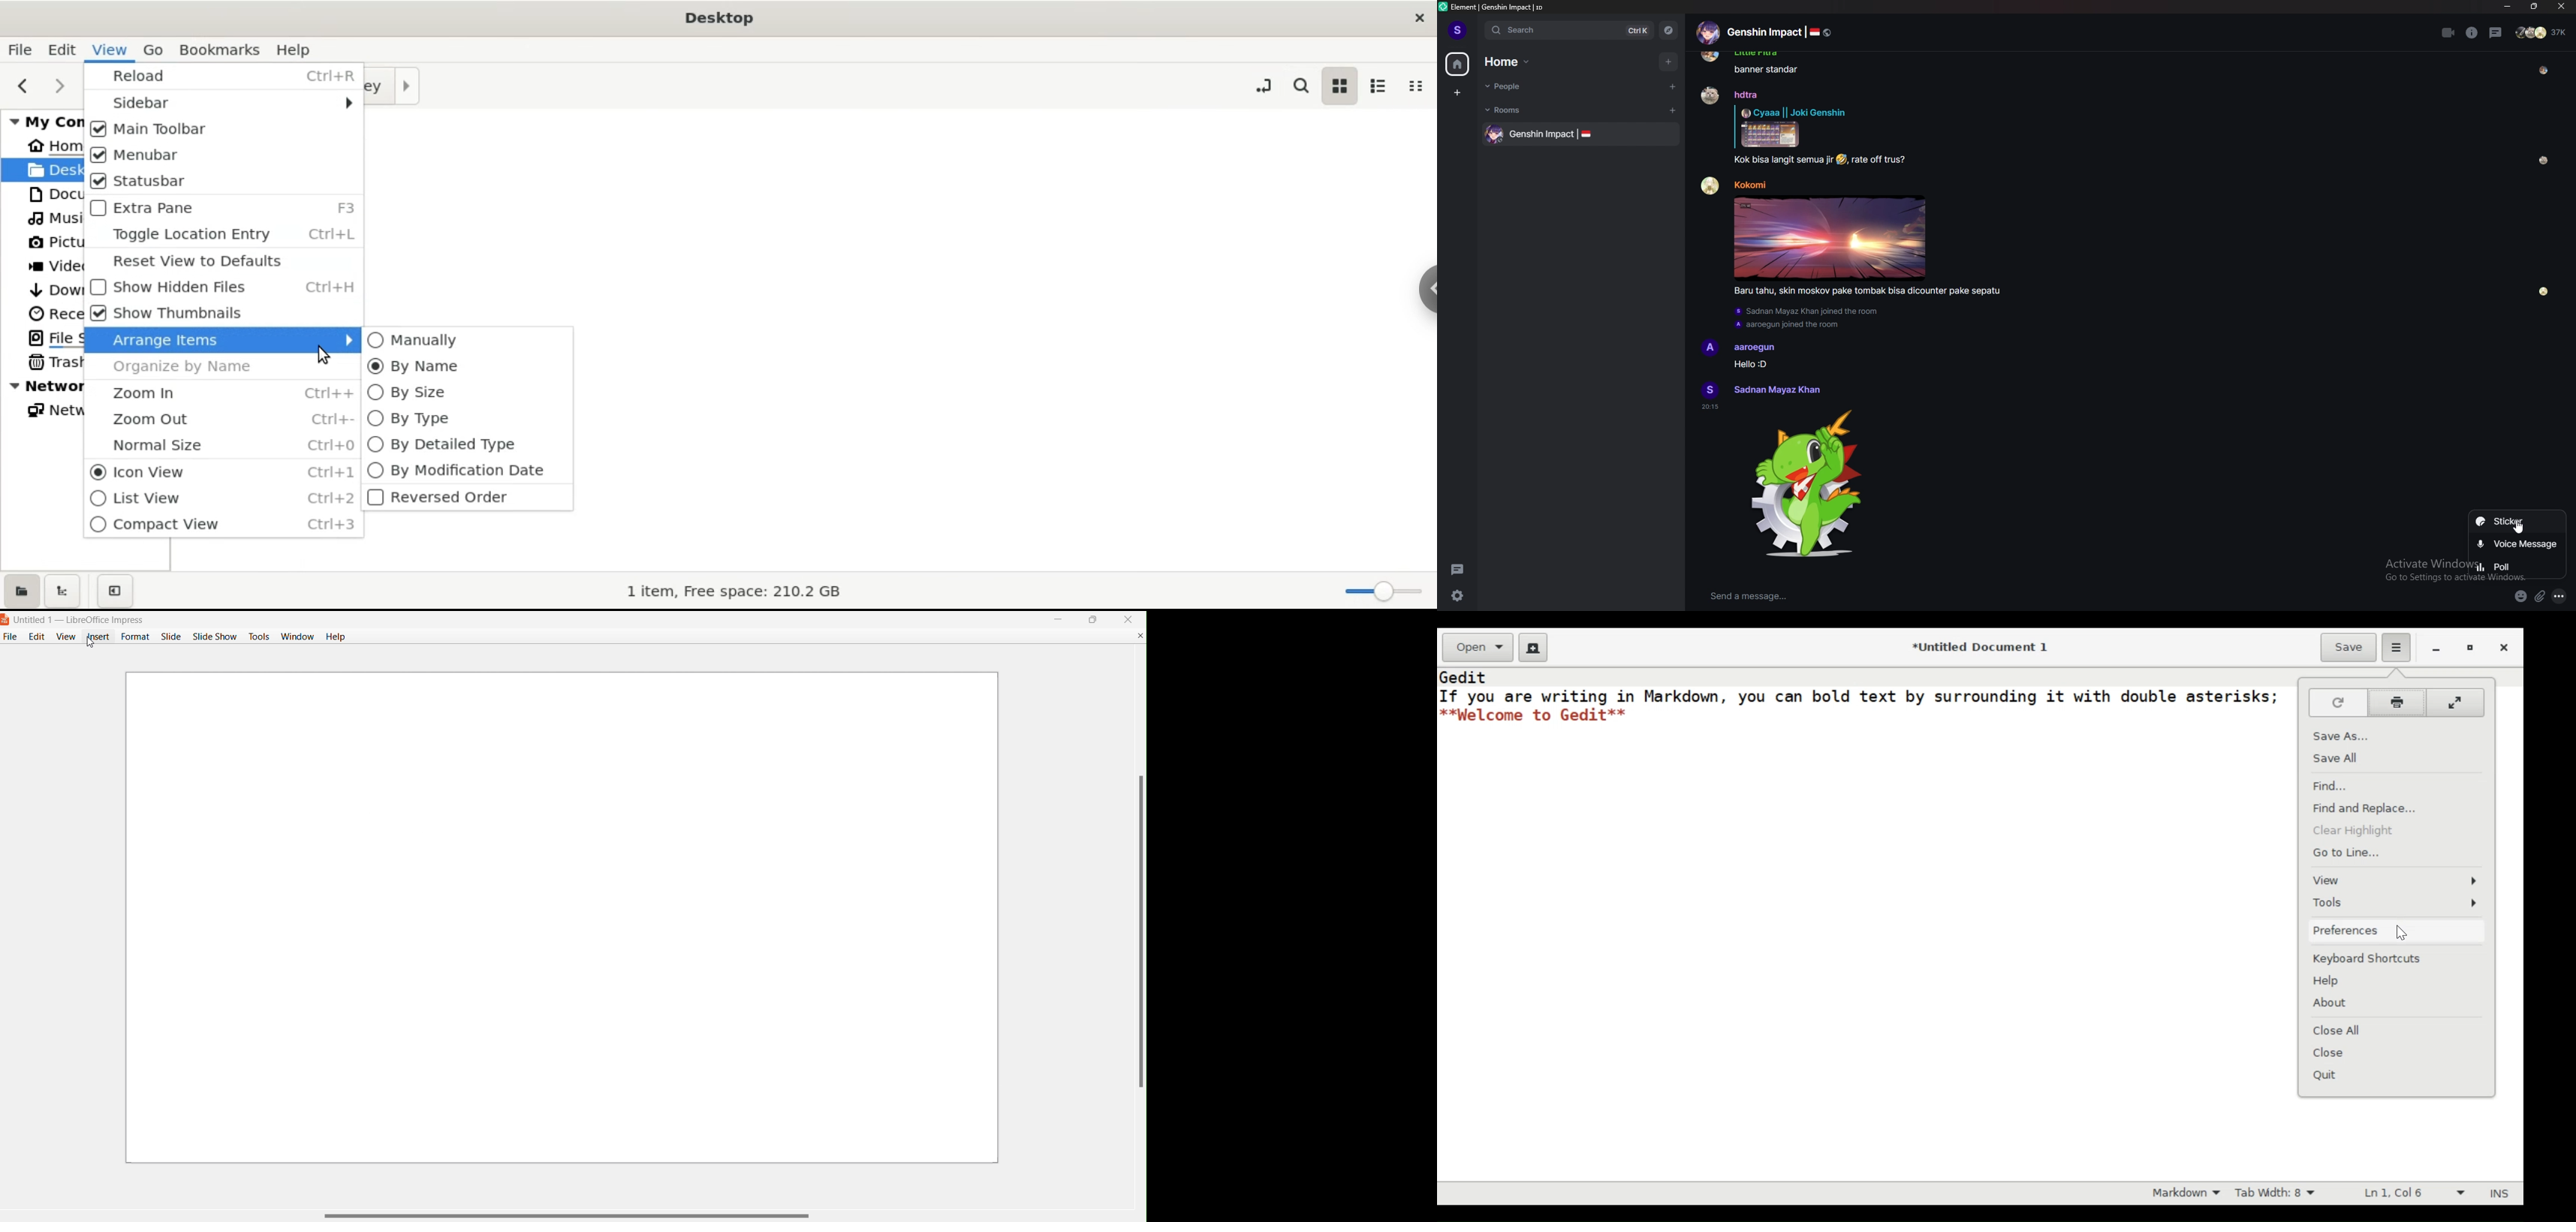 This screenshot has height=1232, width=2576. Describe the element at coordinates (2518, 527) in the screenshot. I see `cursor` at that location.